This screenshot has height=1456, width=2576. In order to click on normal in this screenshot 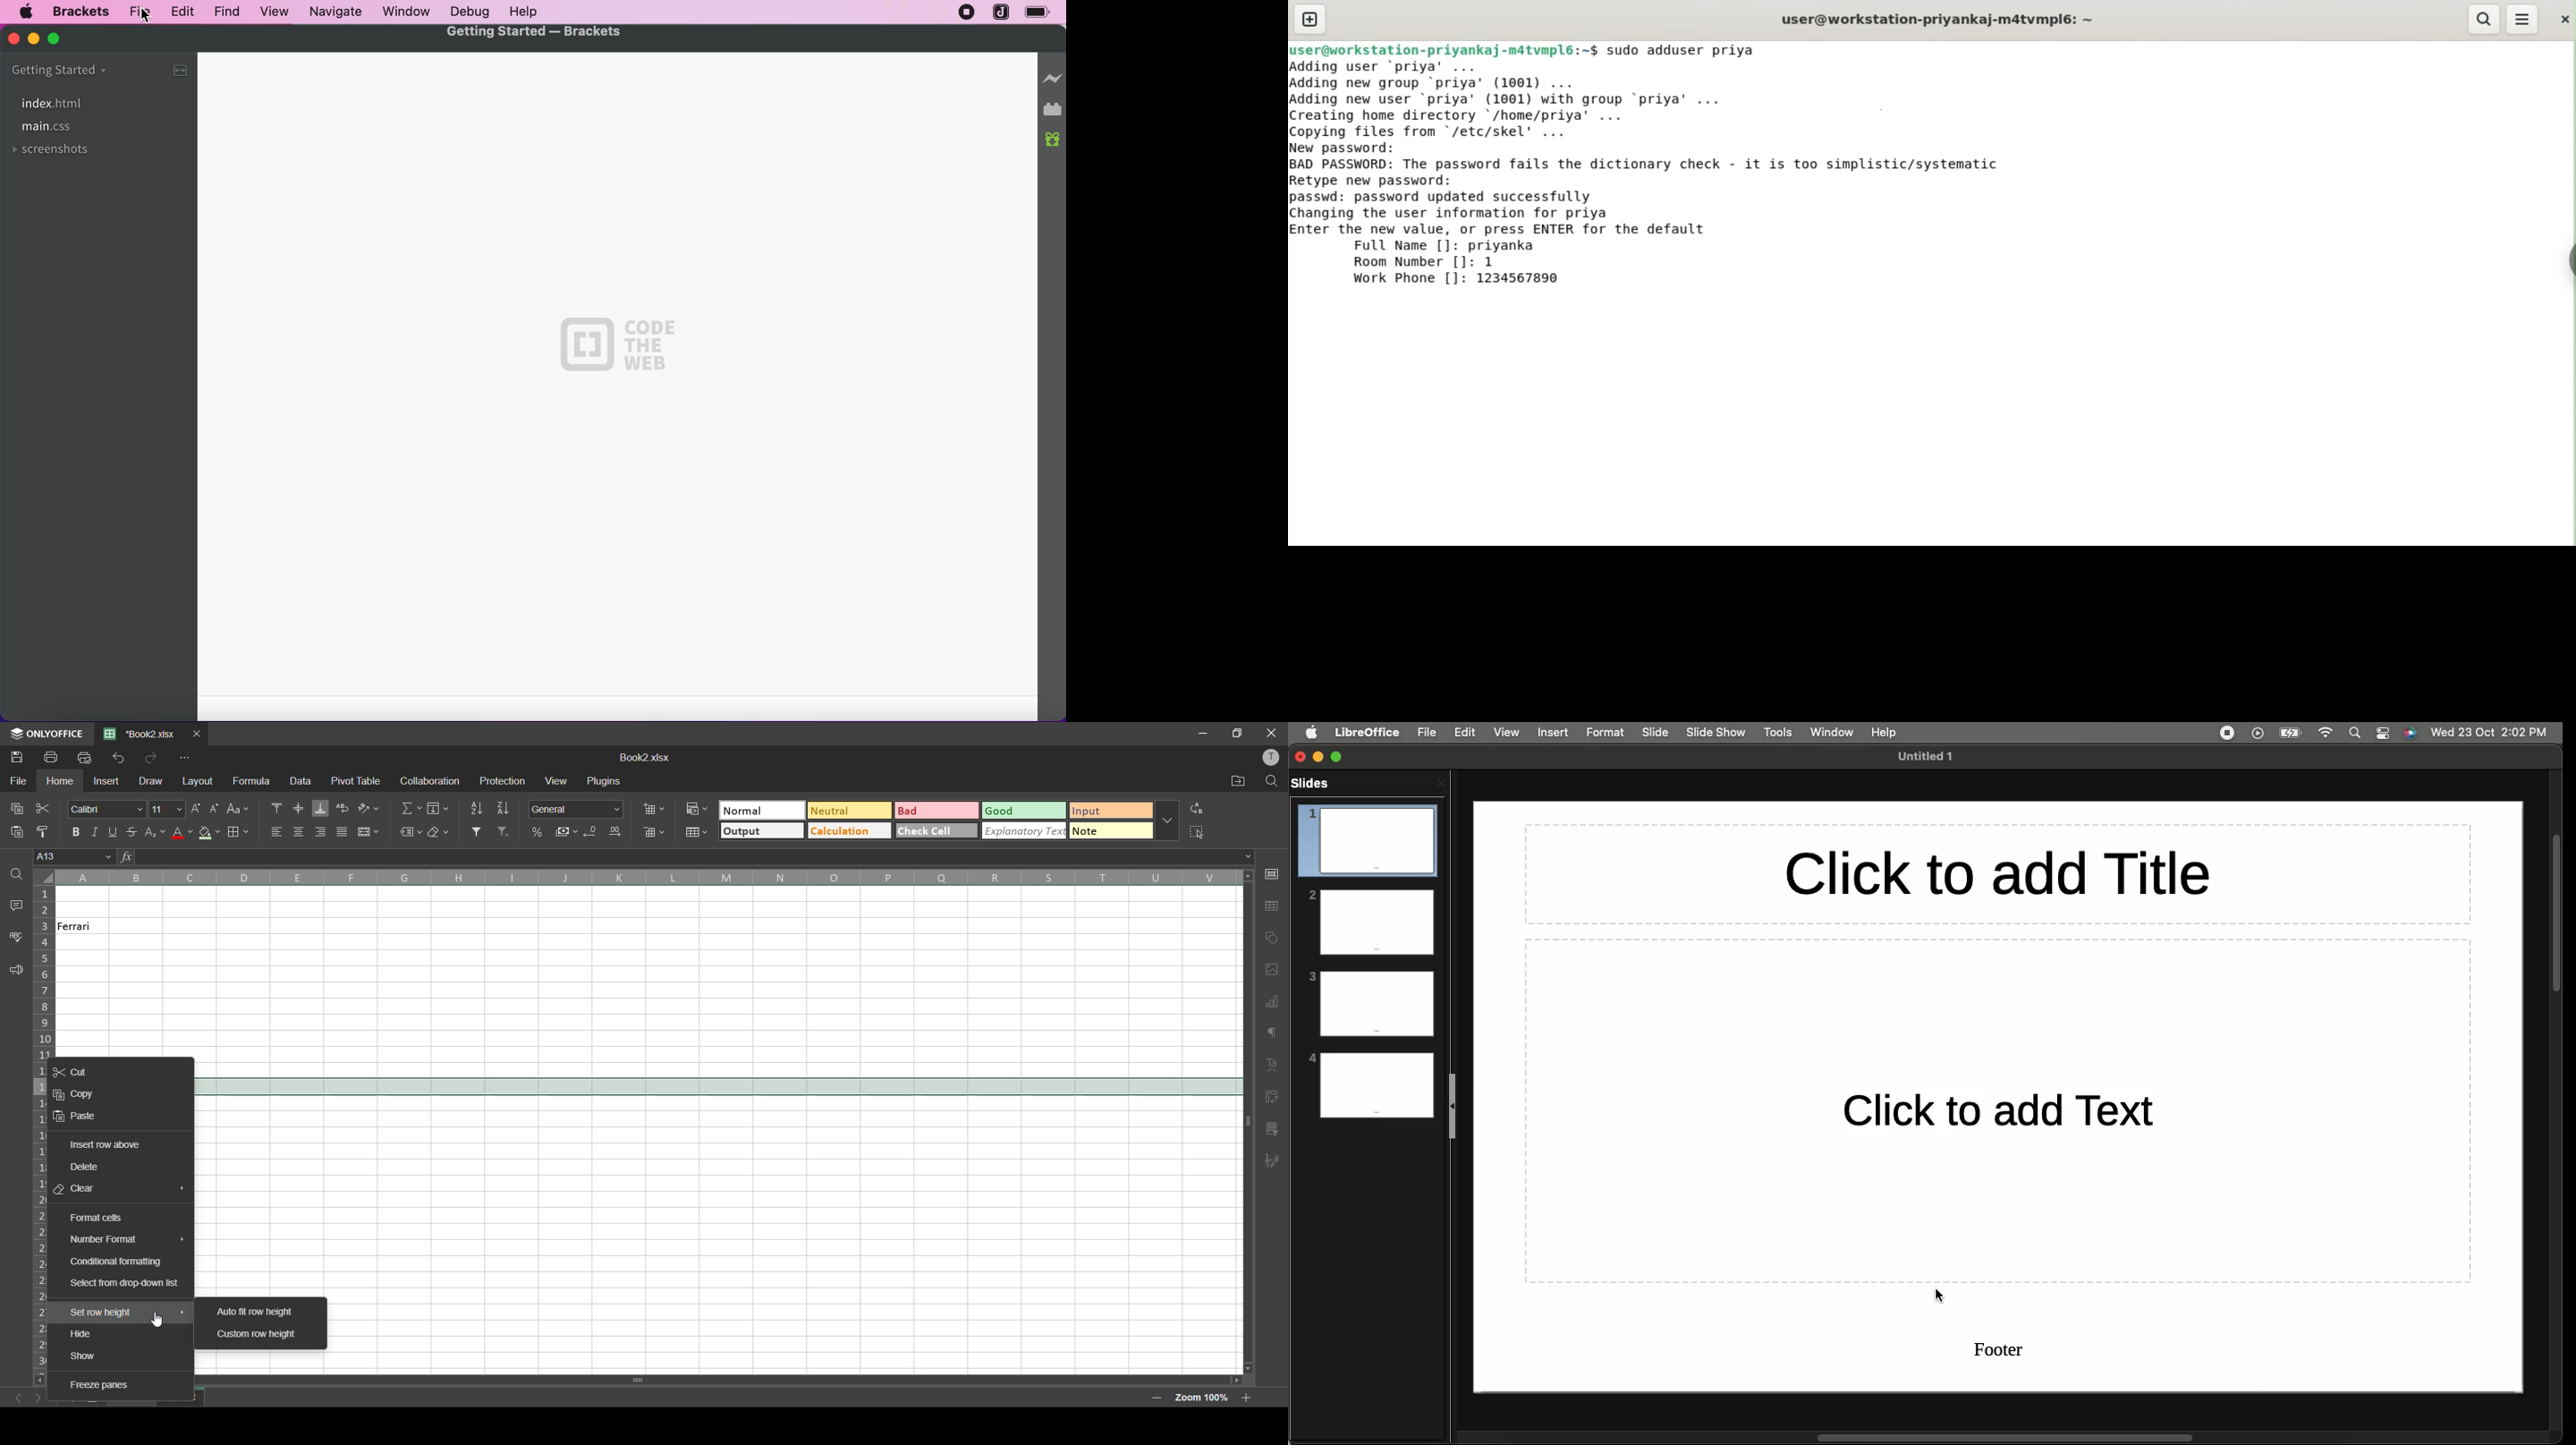, I will do `click(762, 811)`.